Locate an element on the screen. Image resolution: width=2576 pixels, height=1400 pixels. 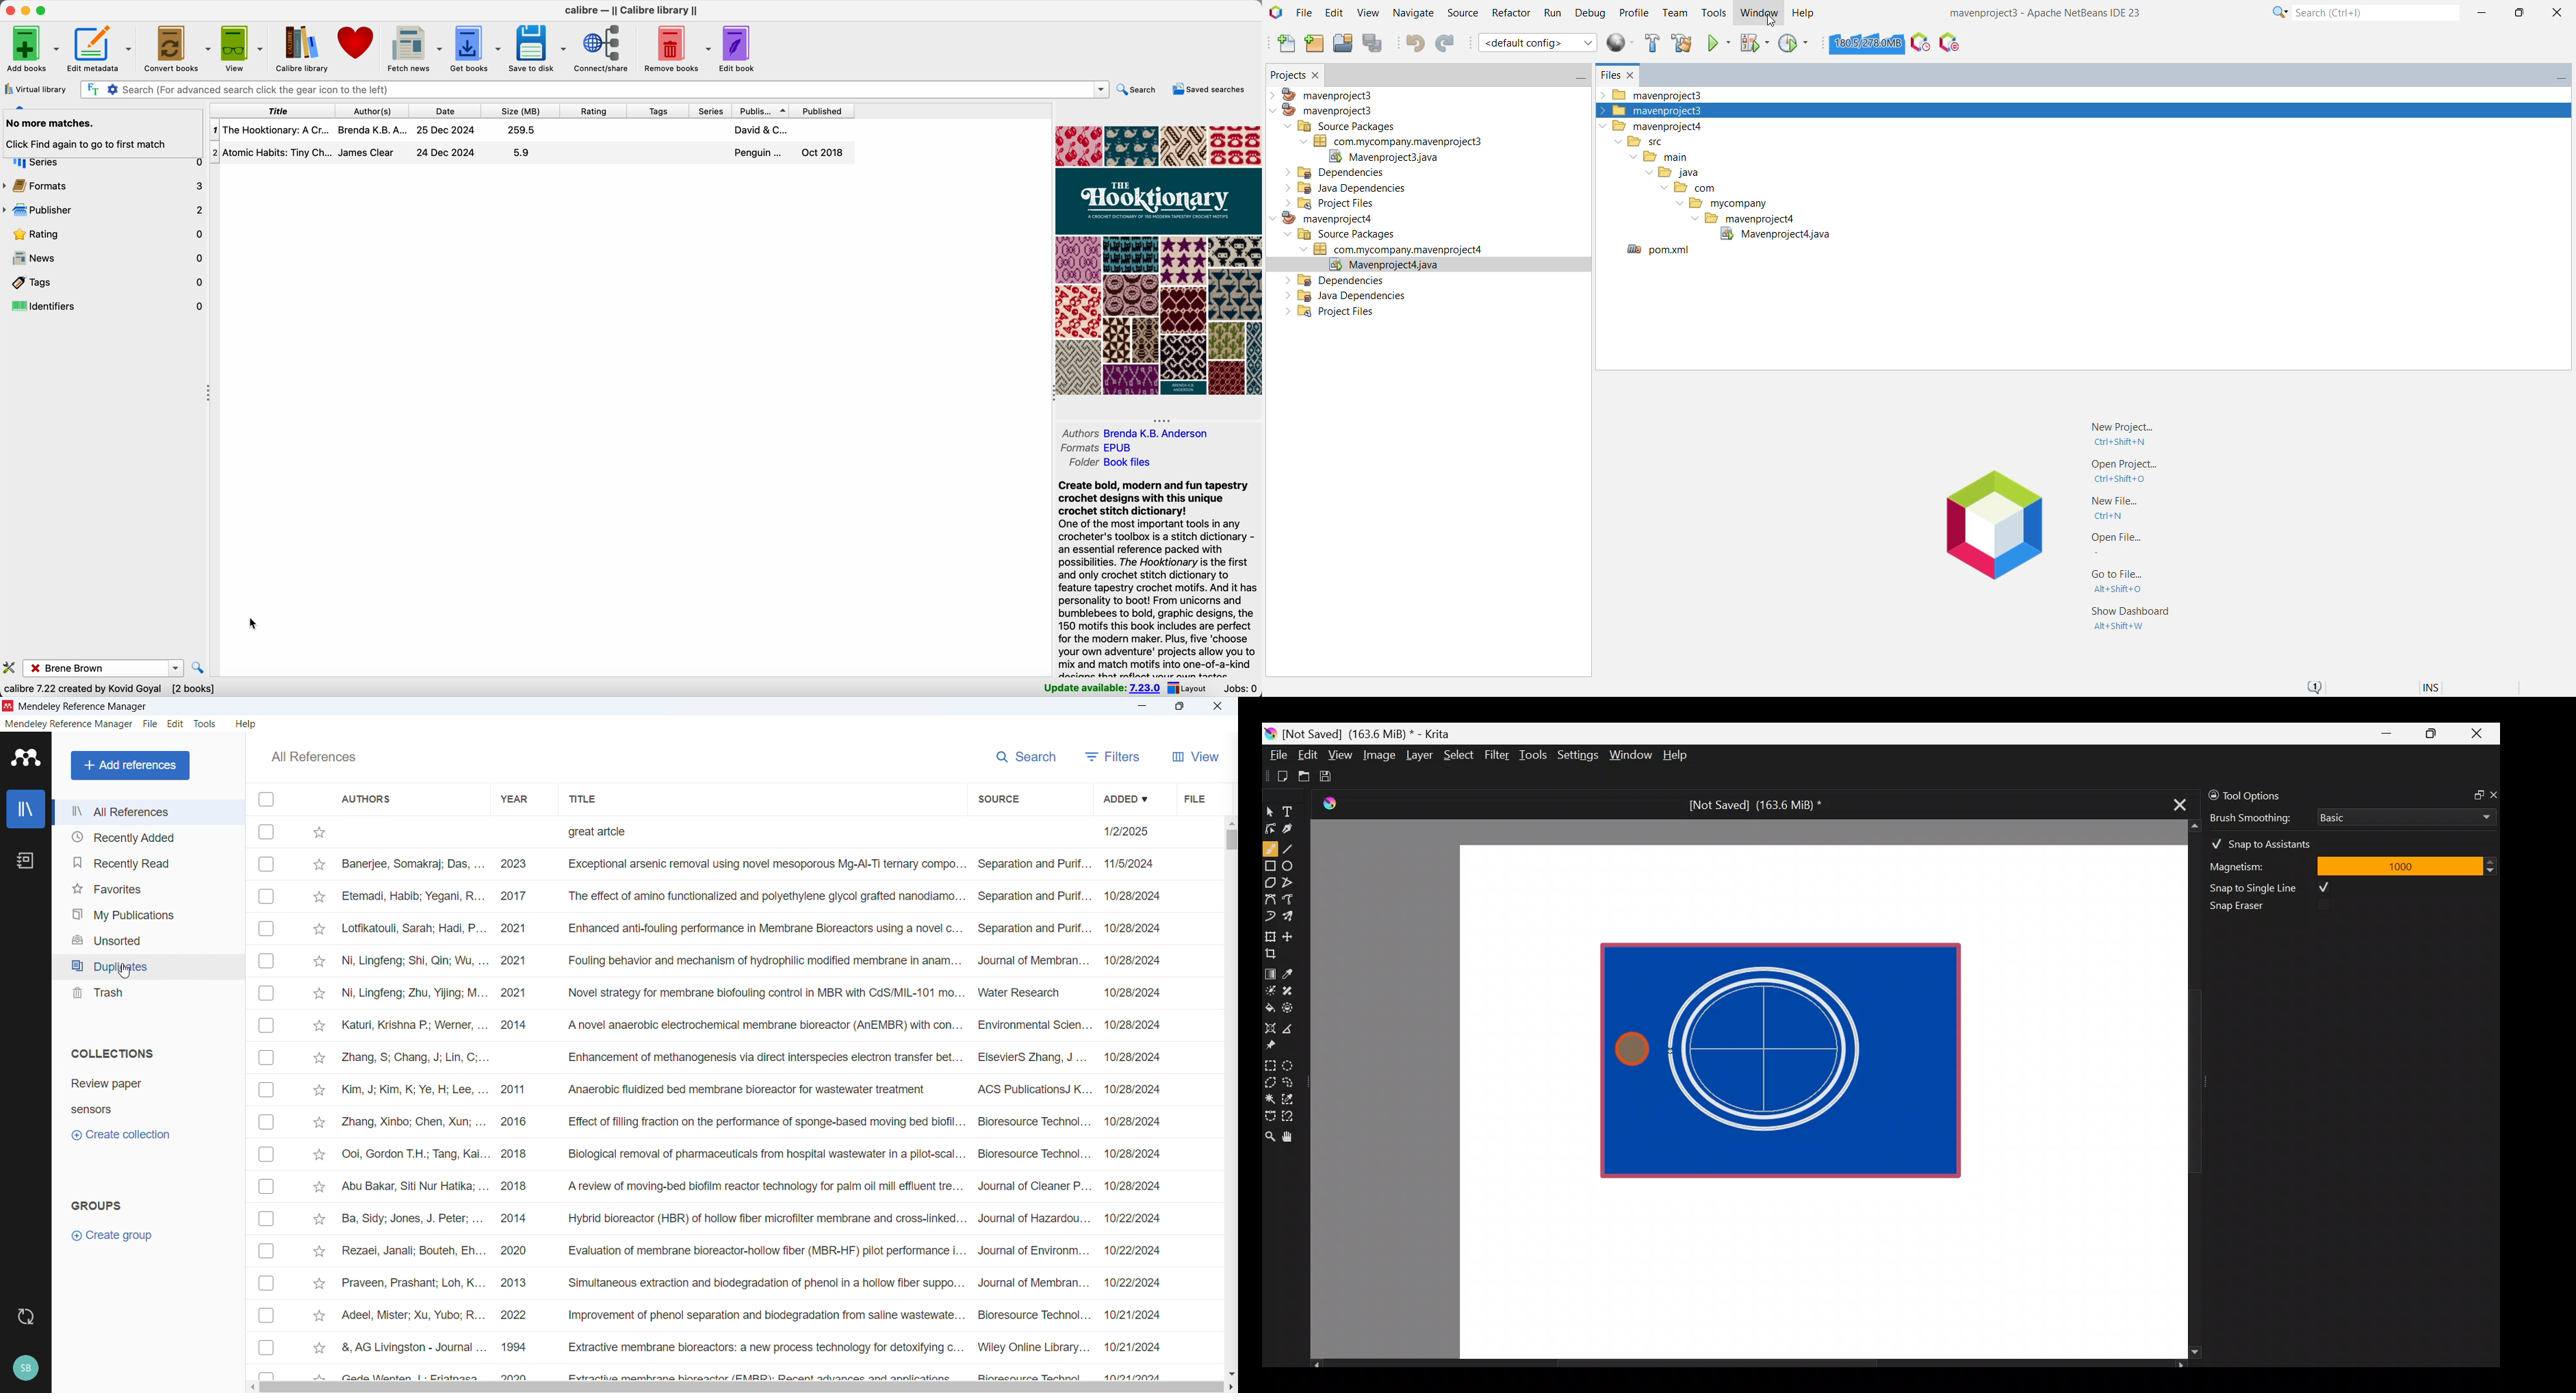
publisher is located at coordinates (105, 210).